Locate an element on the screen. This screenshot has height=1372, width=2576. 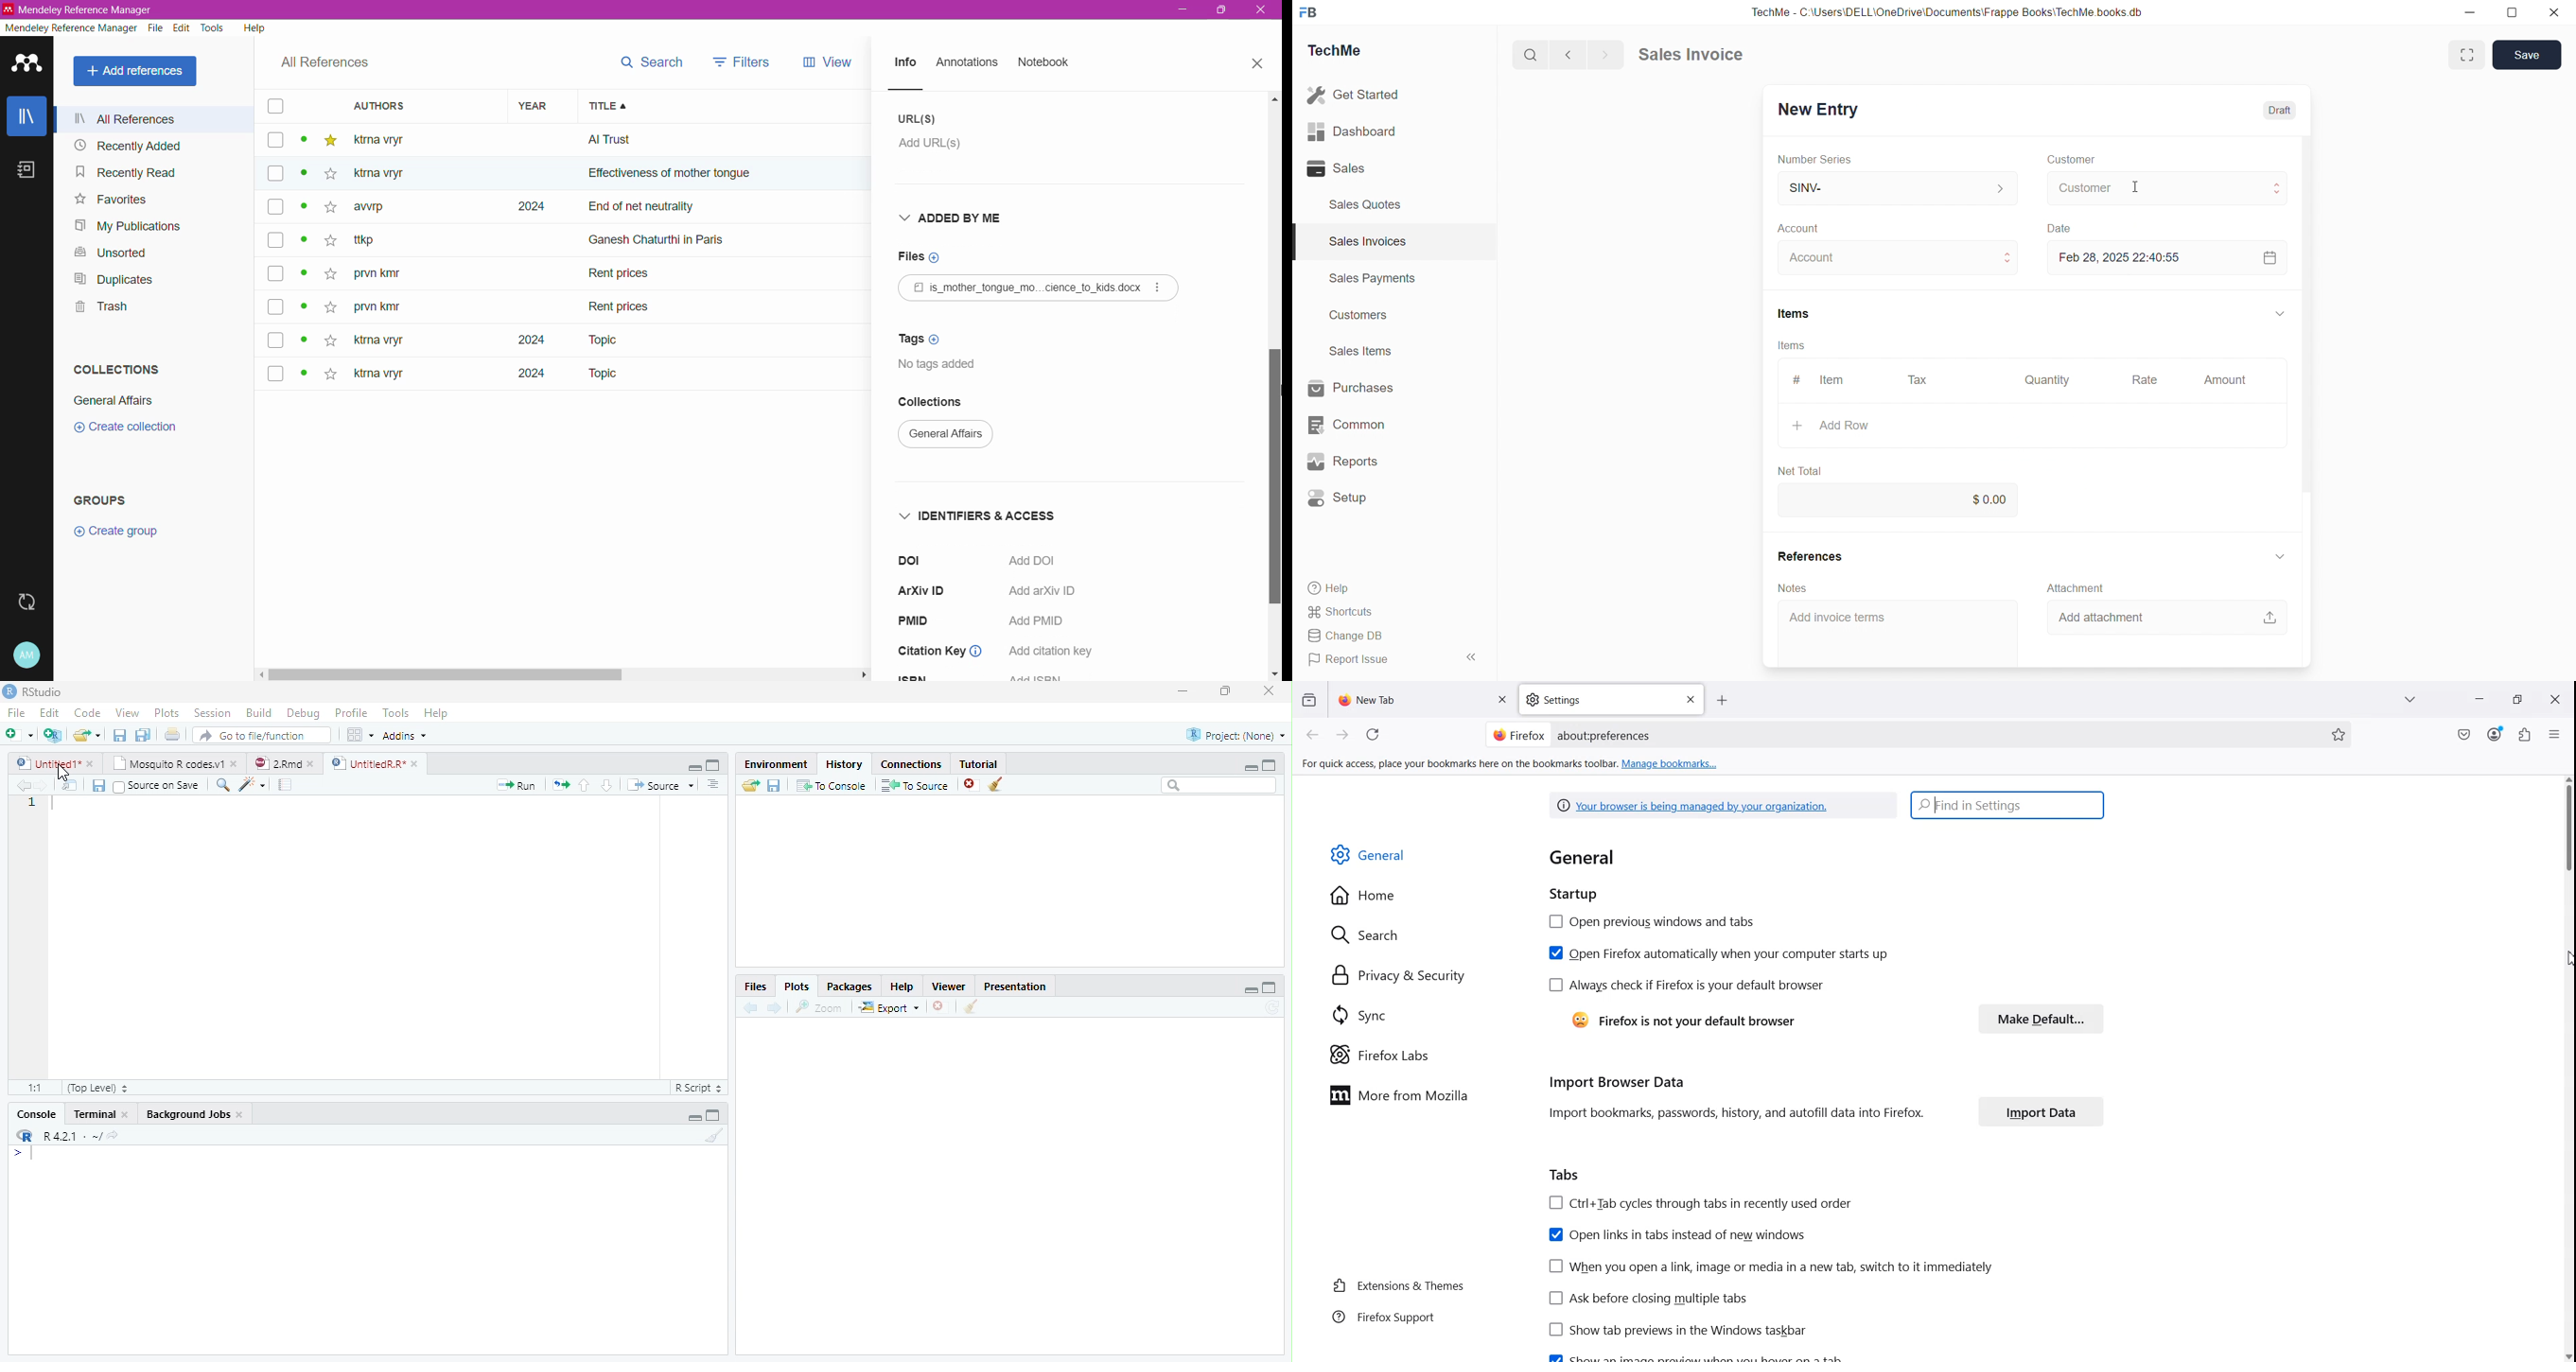
box is located at coordinates (275, 240).